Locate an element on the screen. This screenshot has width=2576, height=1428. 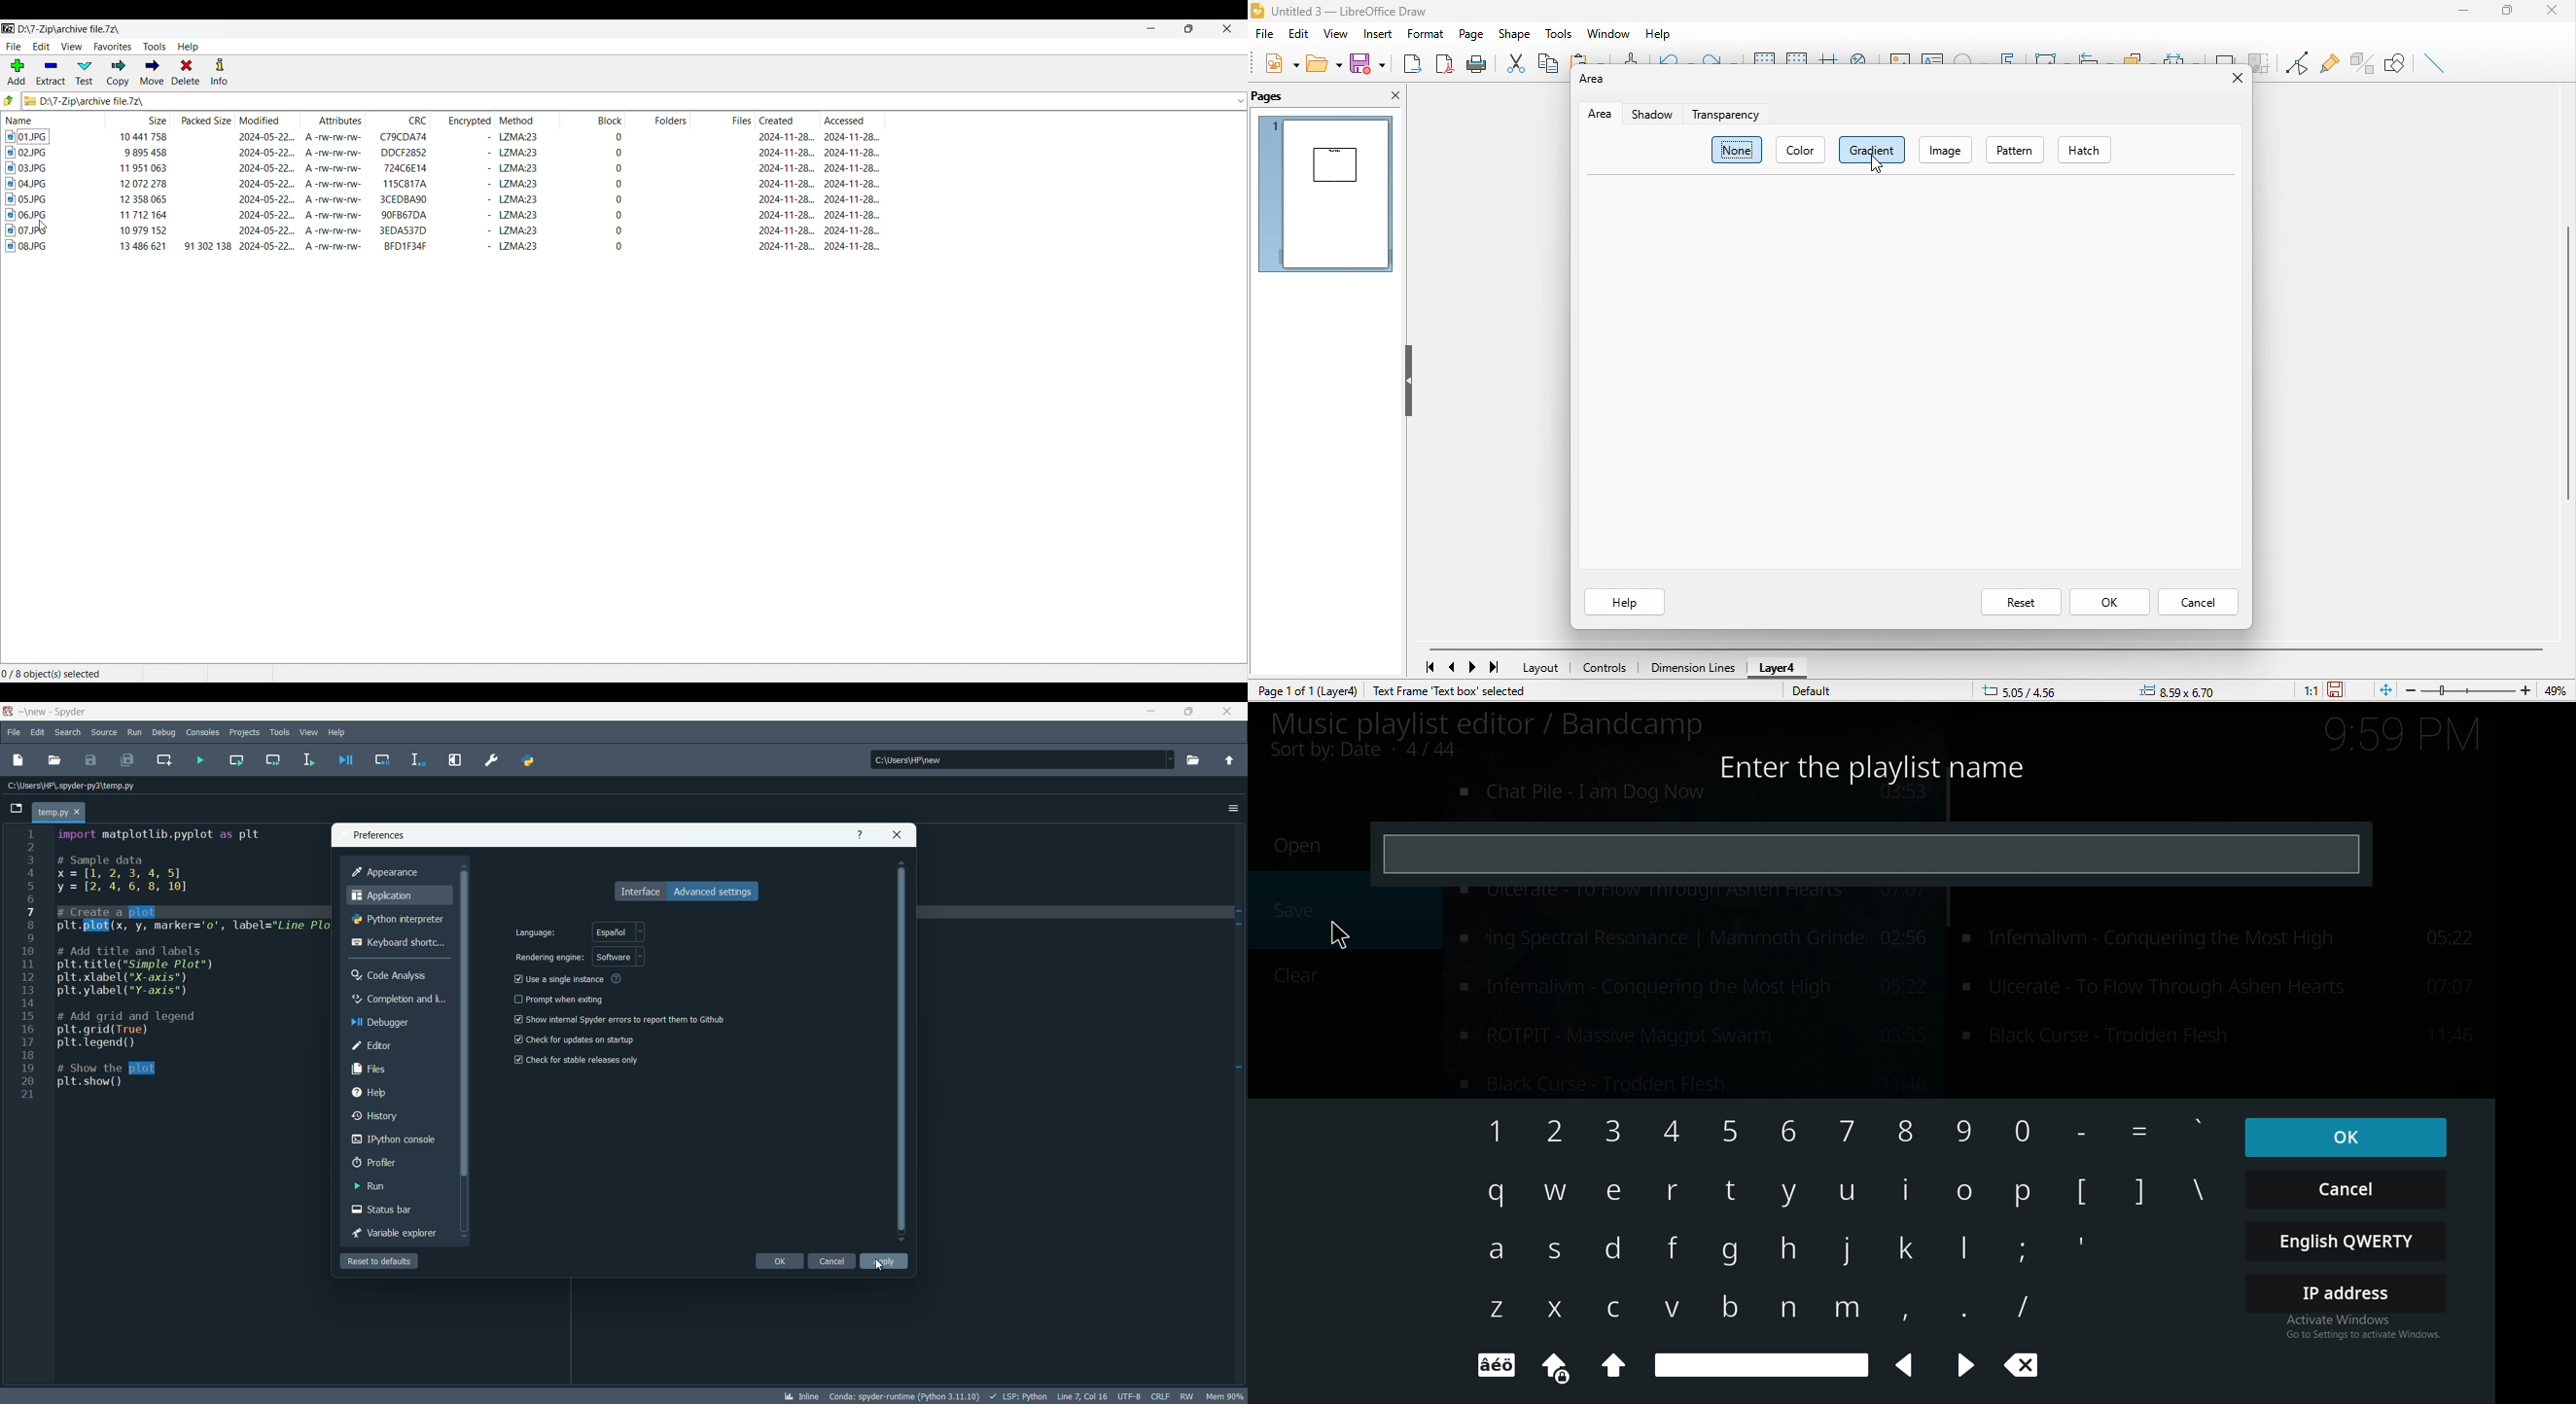
close is located at coordinates (2236, 81).